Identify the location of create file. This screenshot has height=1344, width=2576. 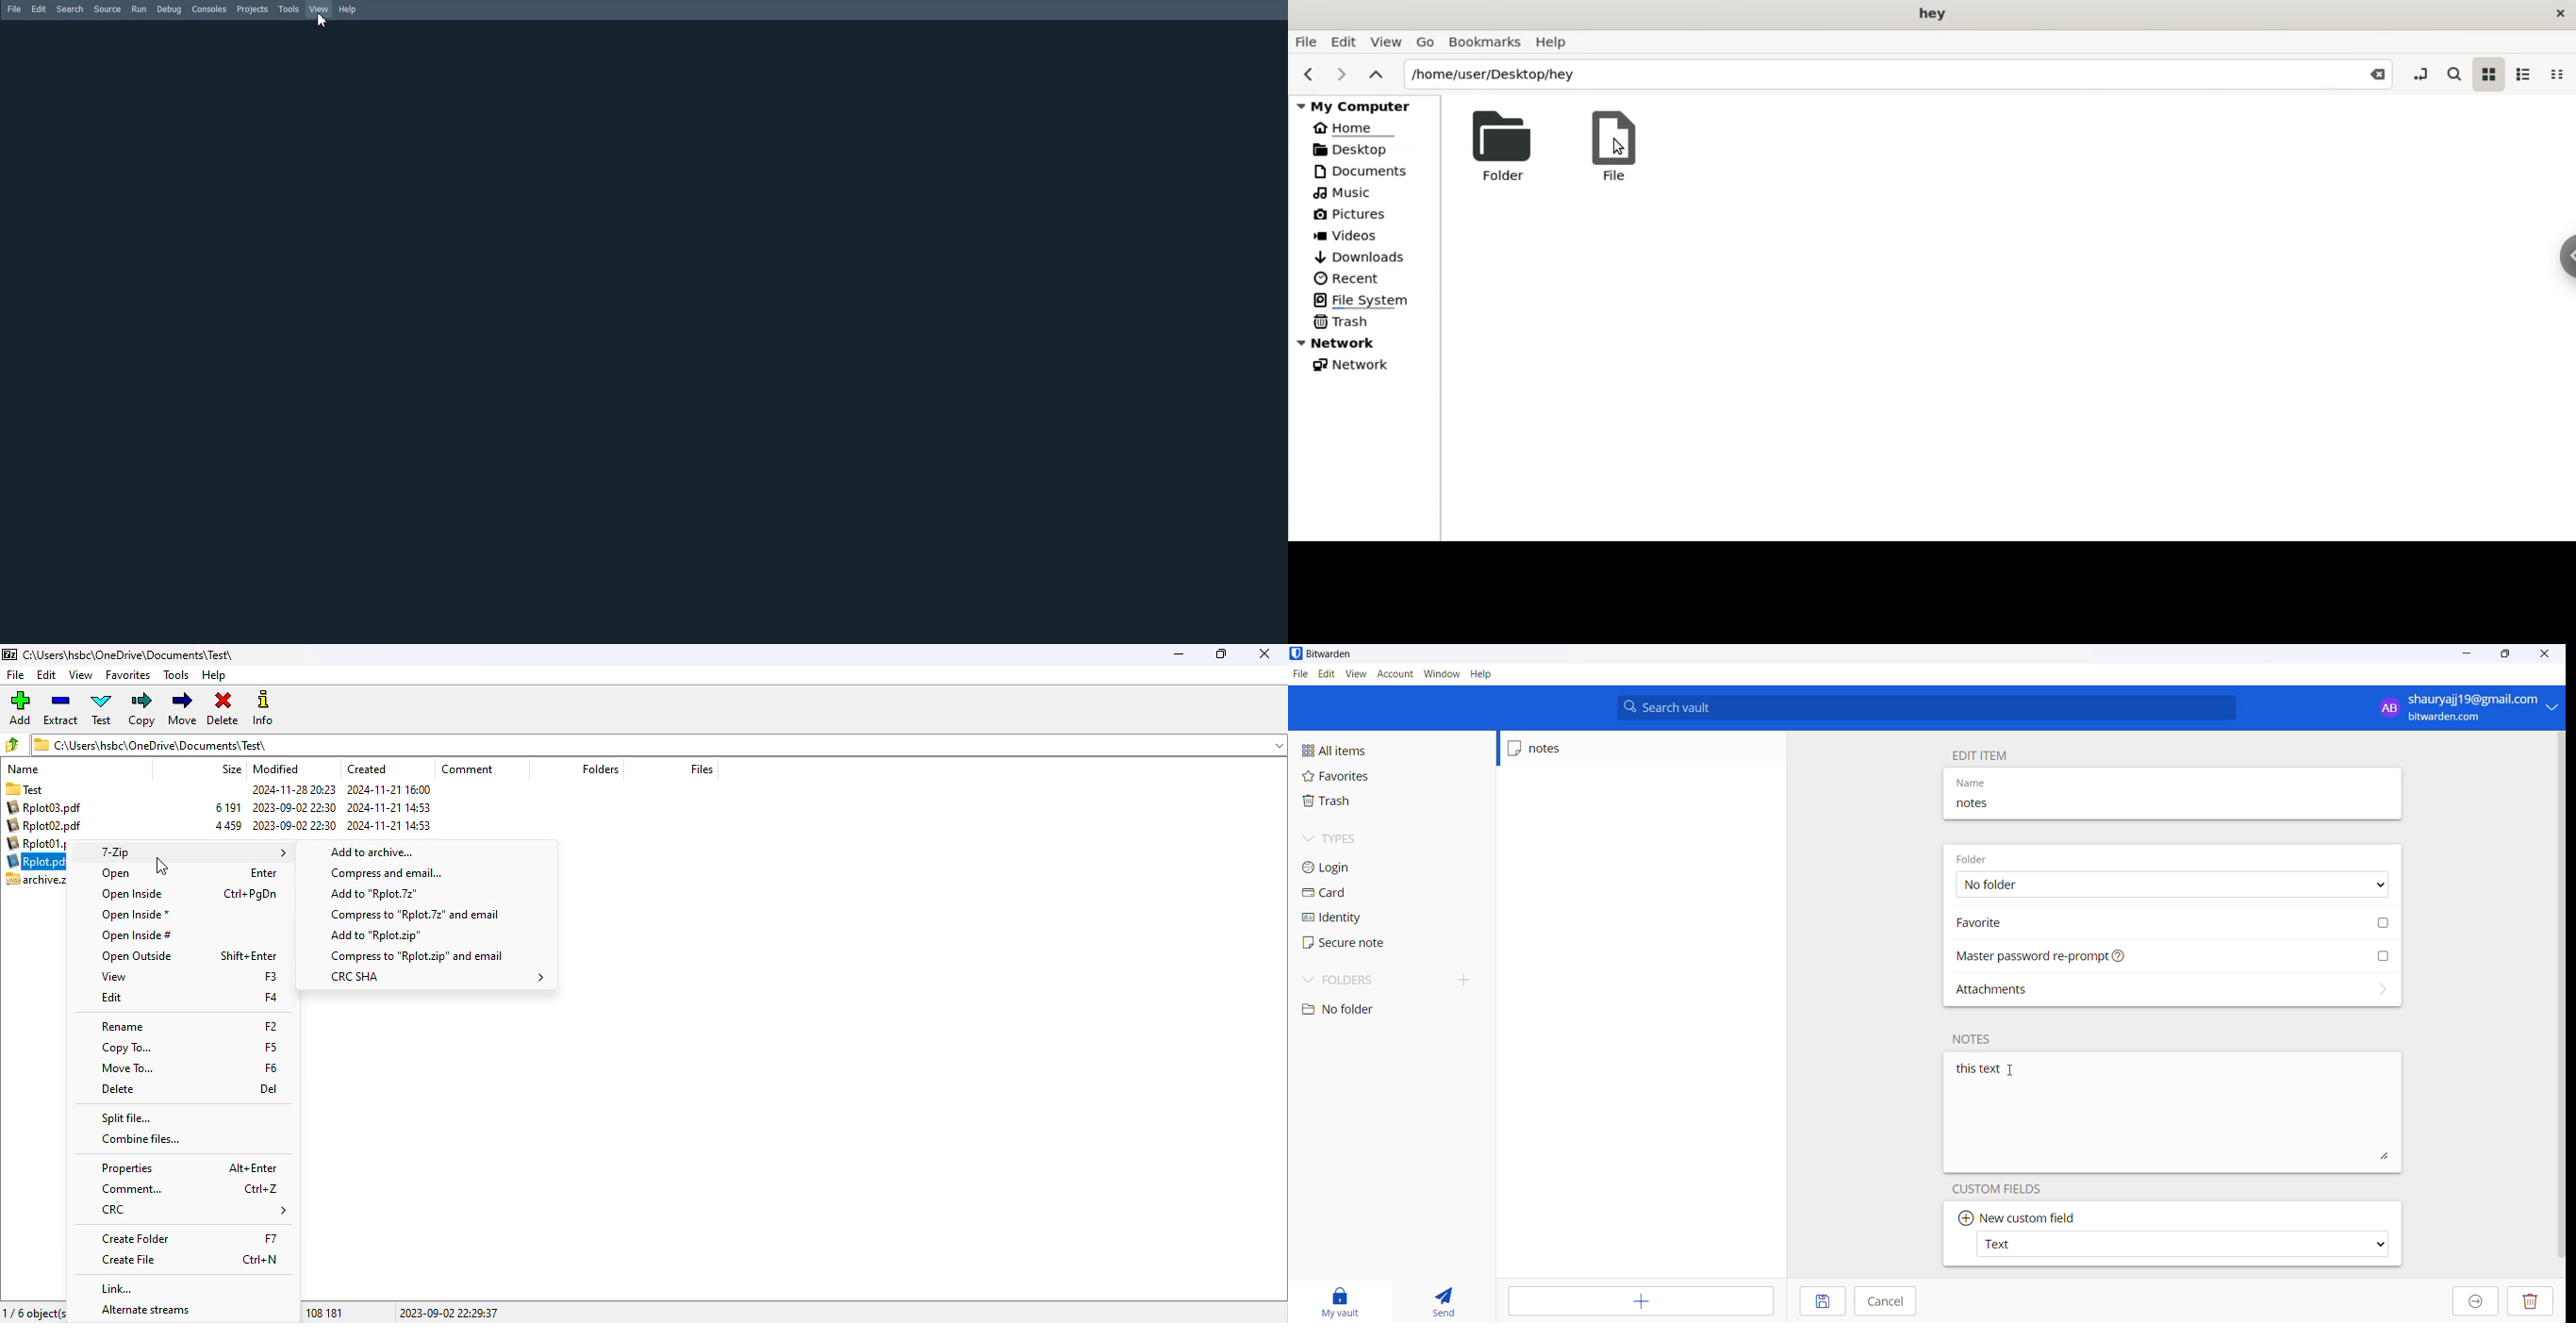
(128, 1260).